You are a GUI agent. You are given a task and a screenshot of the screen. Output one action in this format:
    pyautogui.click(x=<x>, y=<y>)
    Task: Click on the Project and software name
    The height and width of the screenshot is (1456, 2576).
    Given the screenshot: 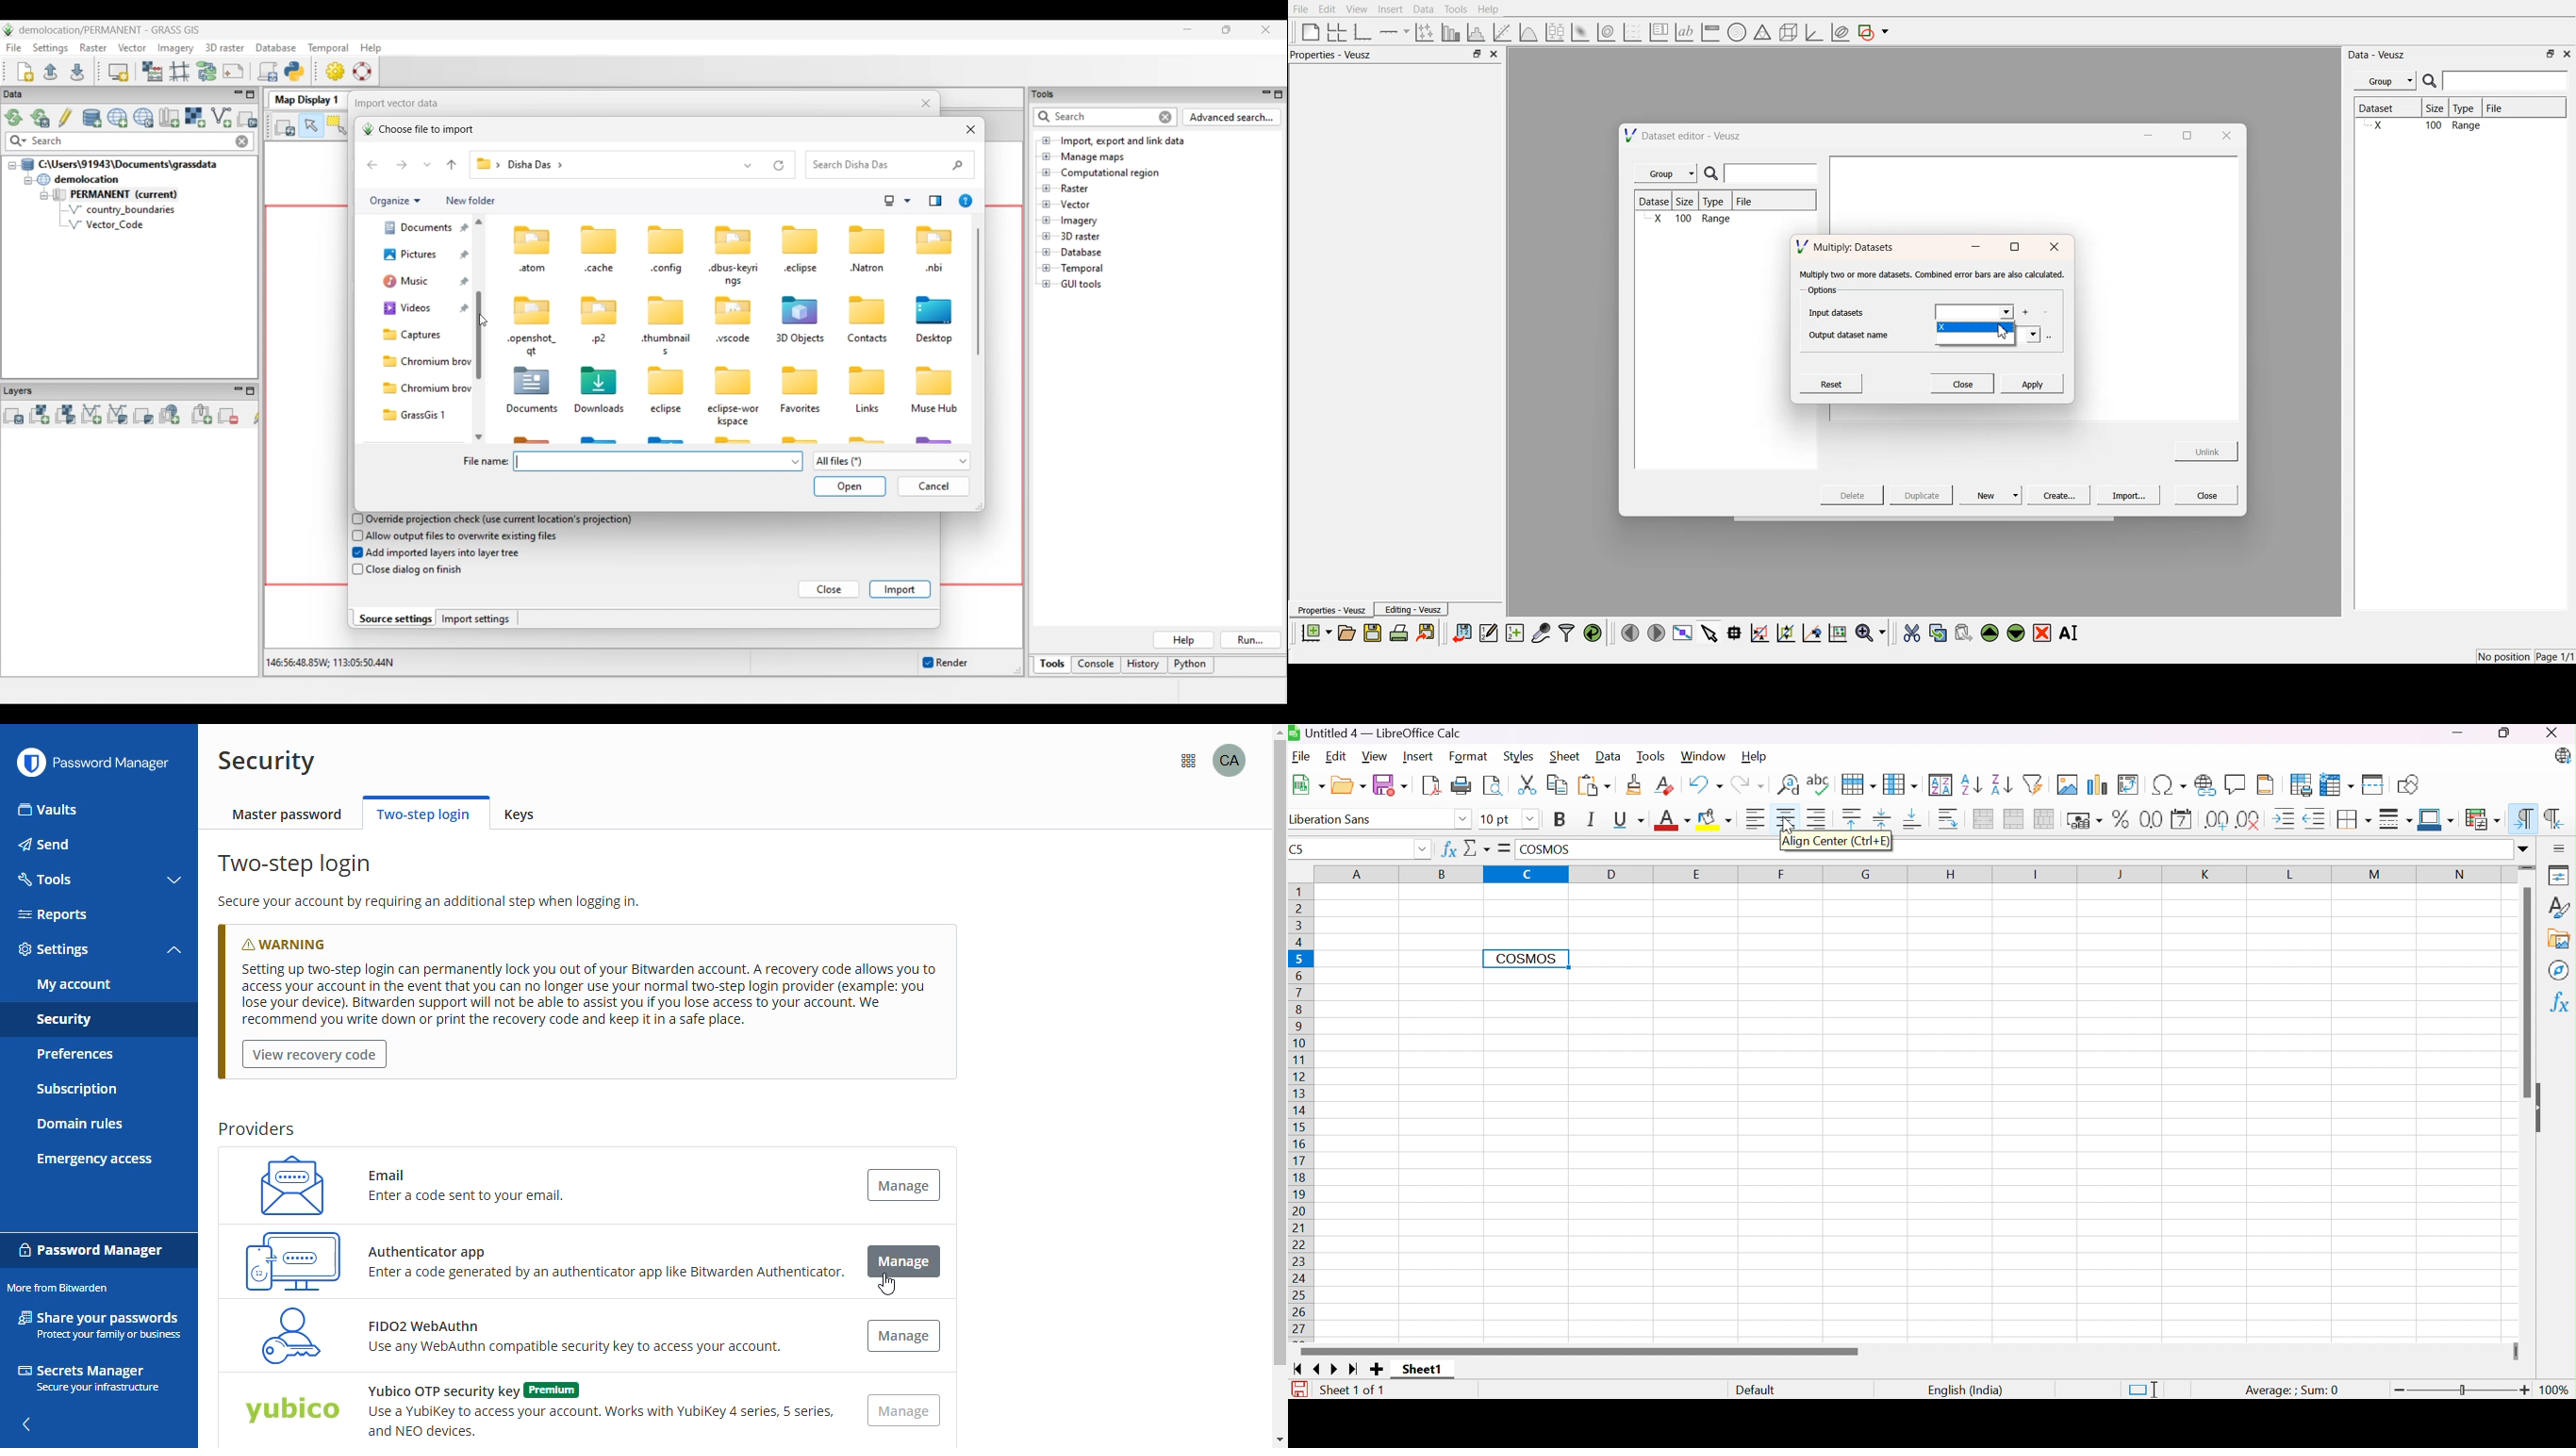 What is the action you would take?
    pyautogui.click(x=110, y=30)
    